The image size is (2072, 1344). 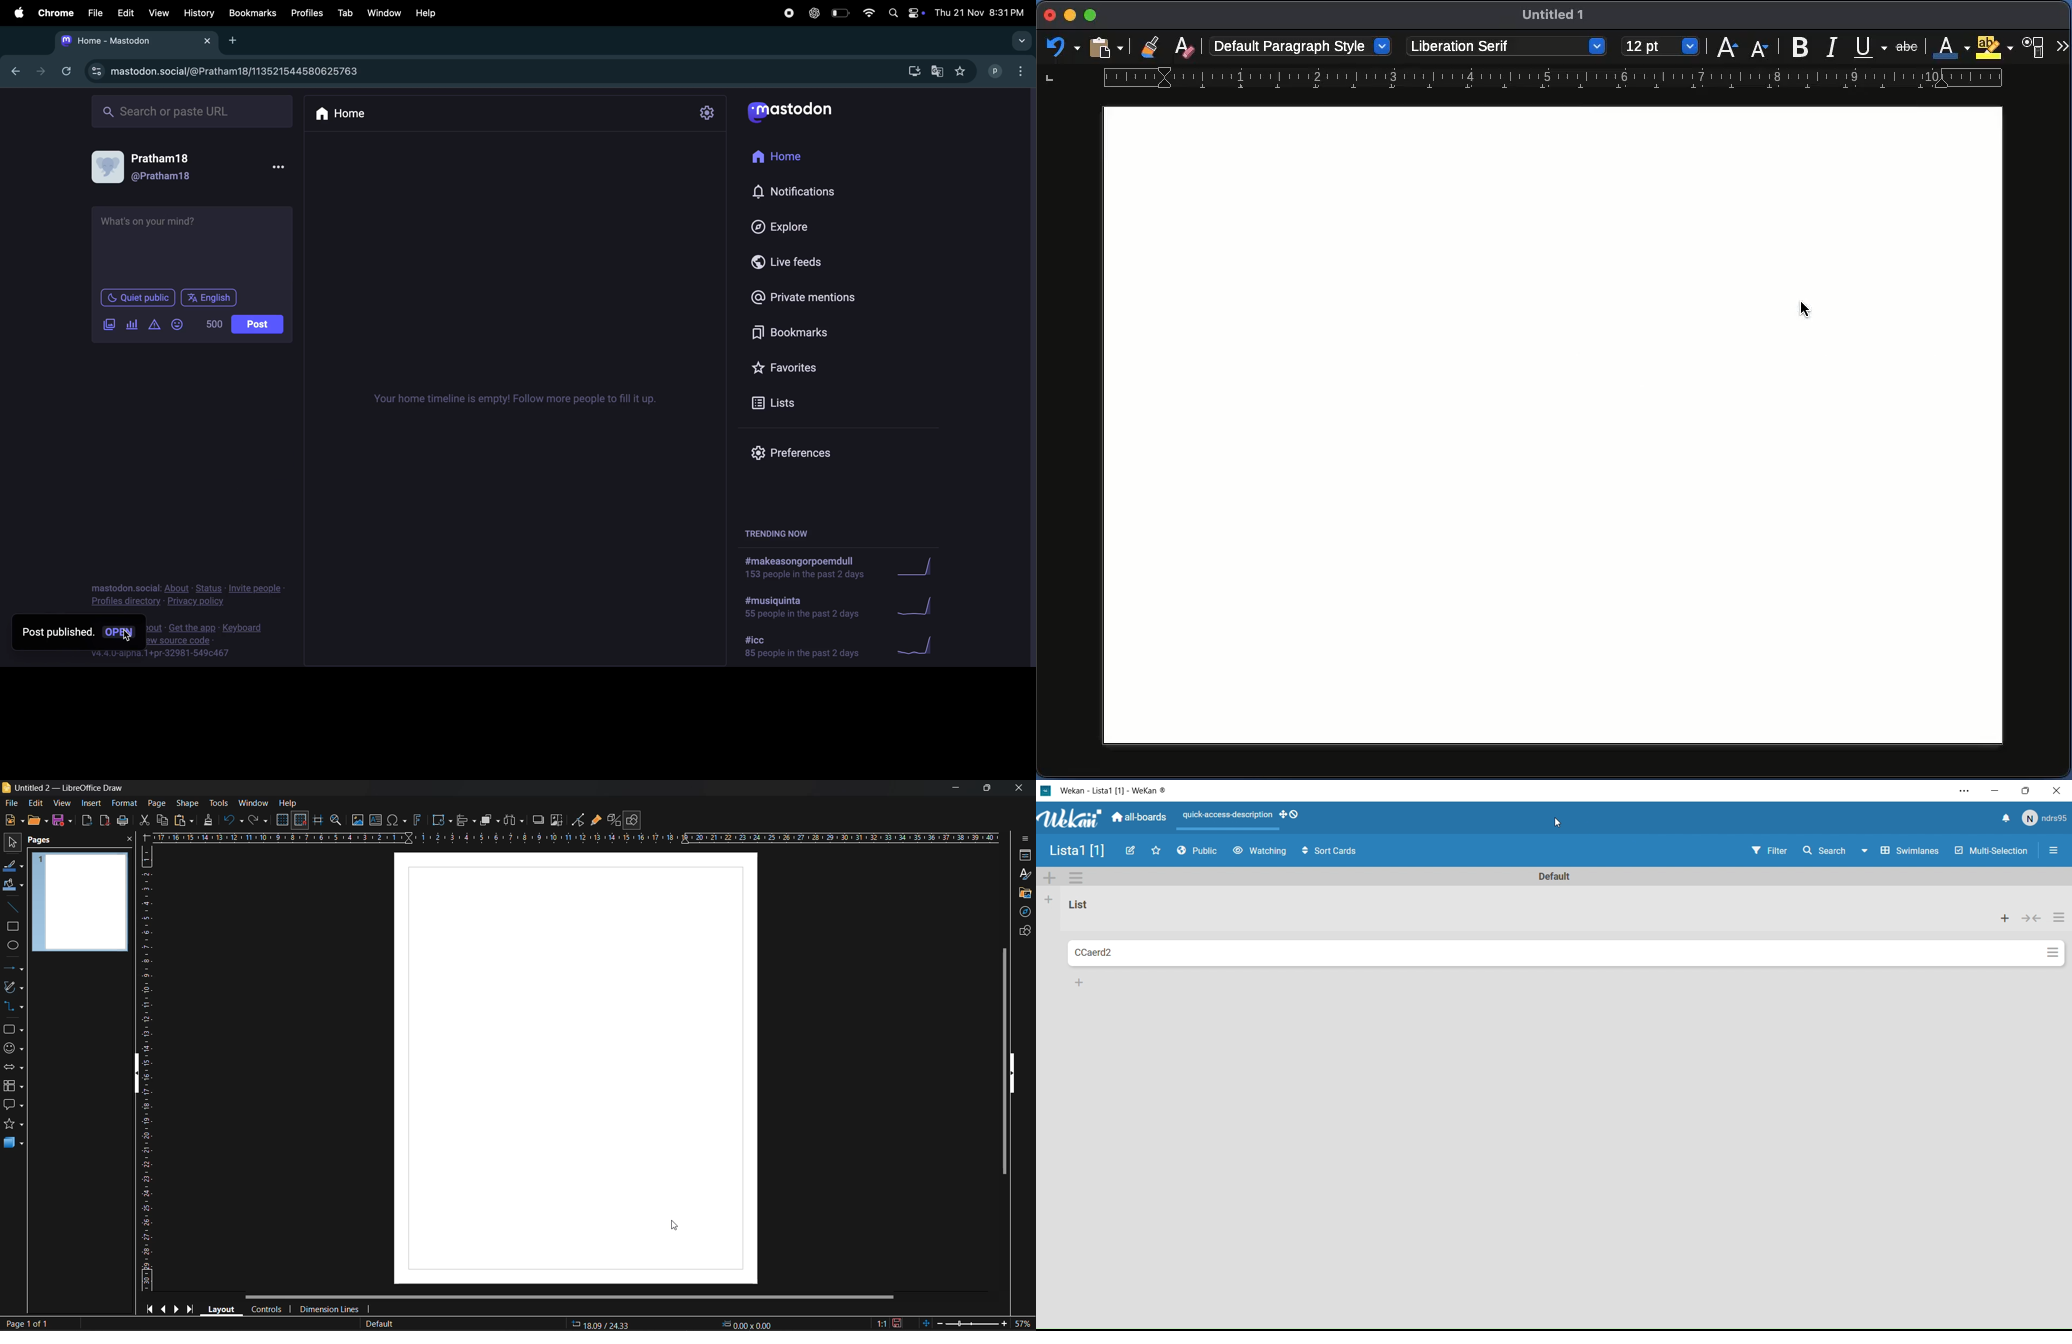 I want to click on Settings and More, so click(x=1970, y=791).